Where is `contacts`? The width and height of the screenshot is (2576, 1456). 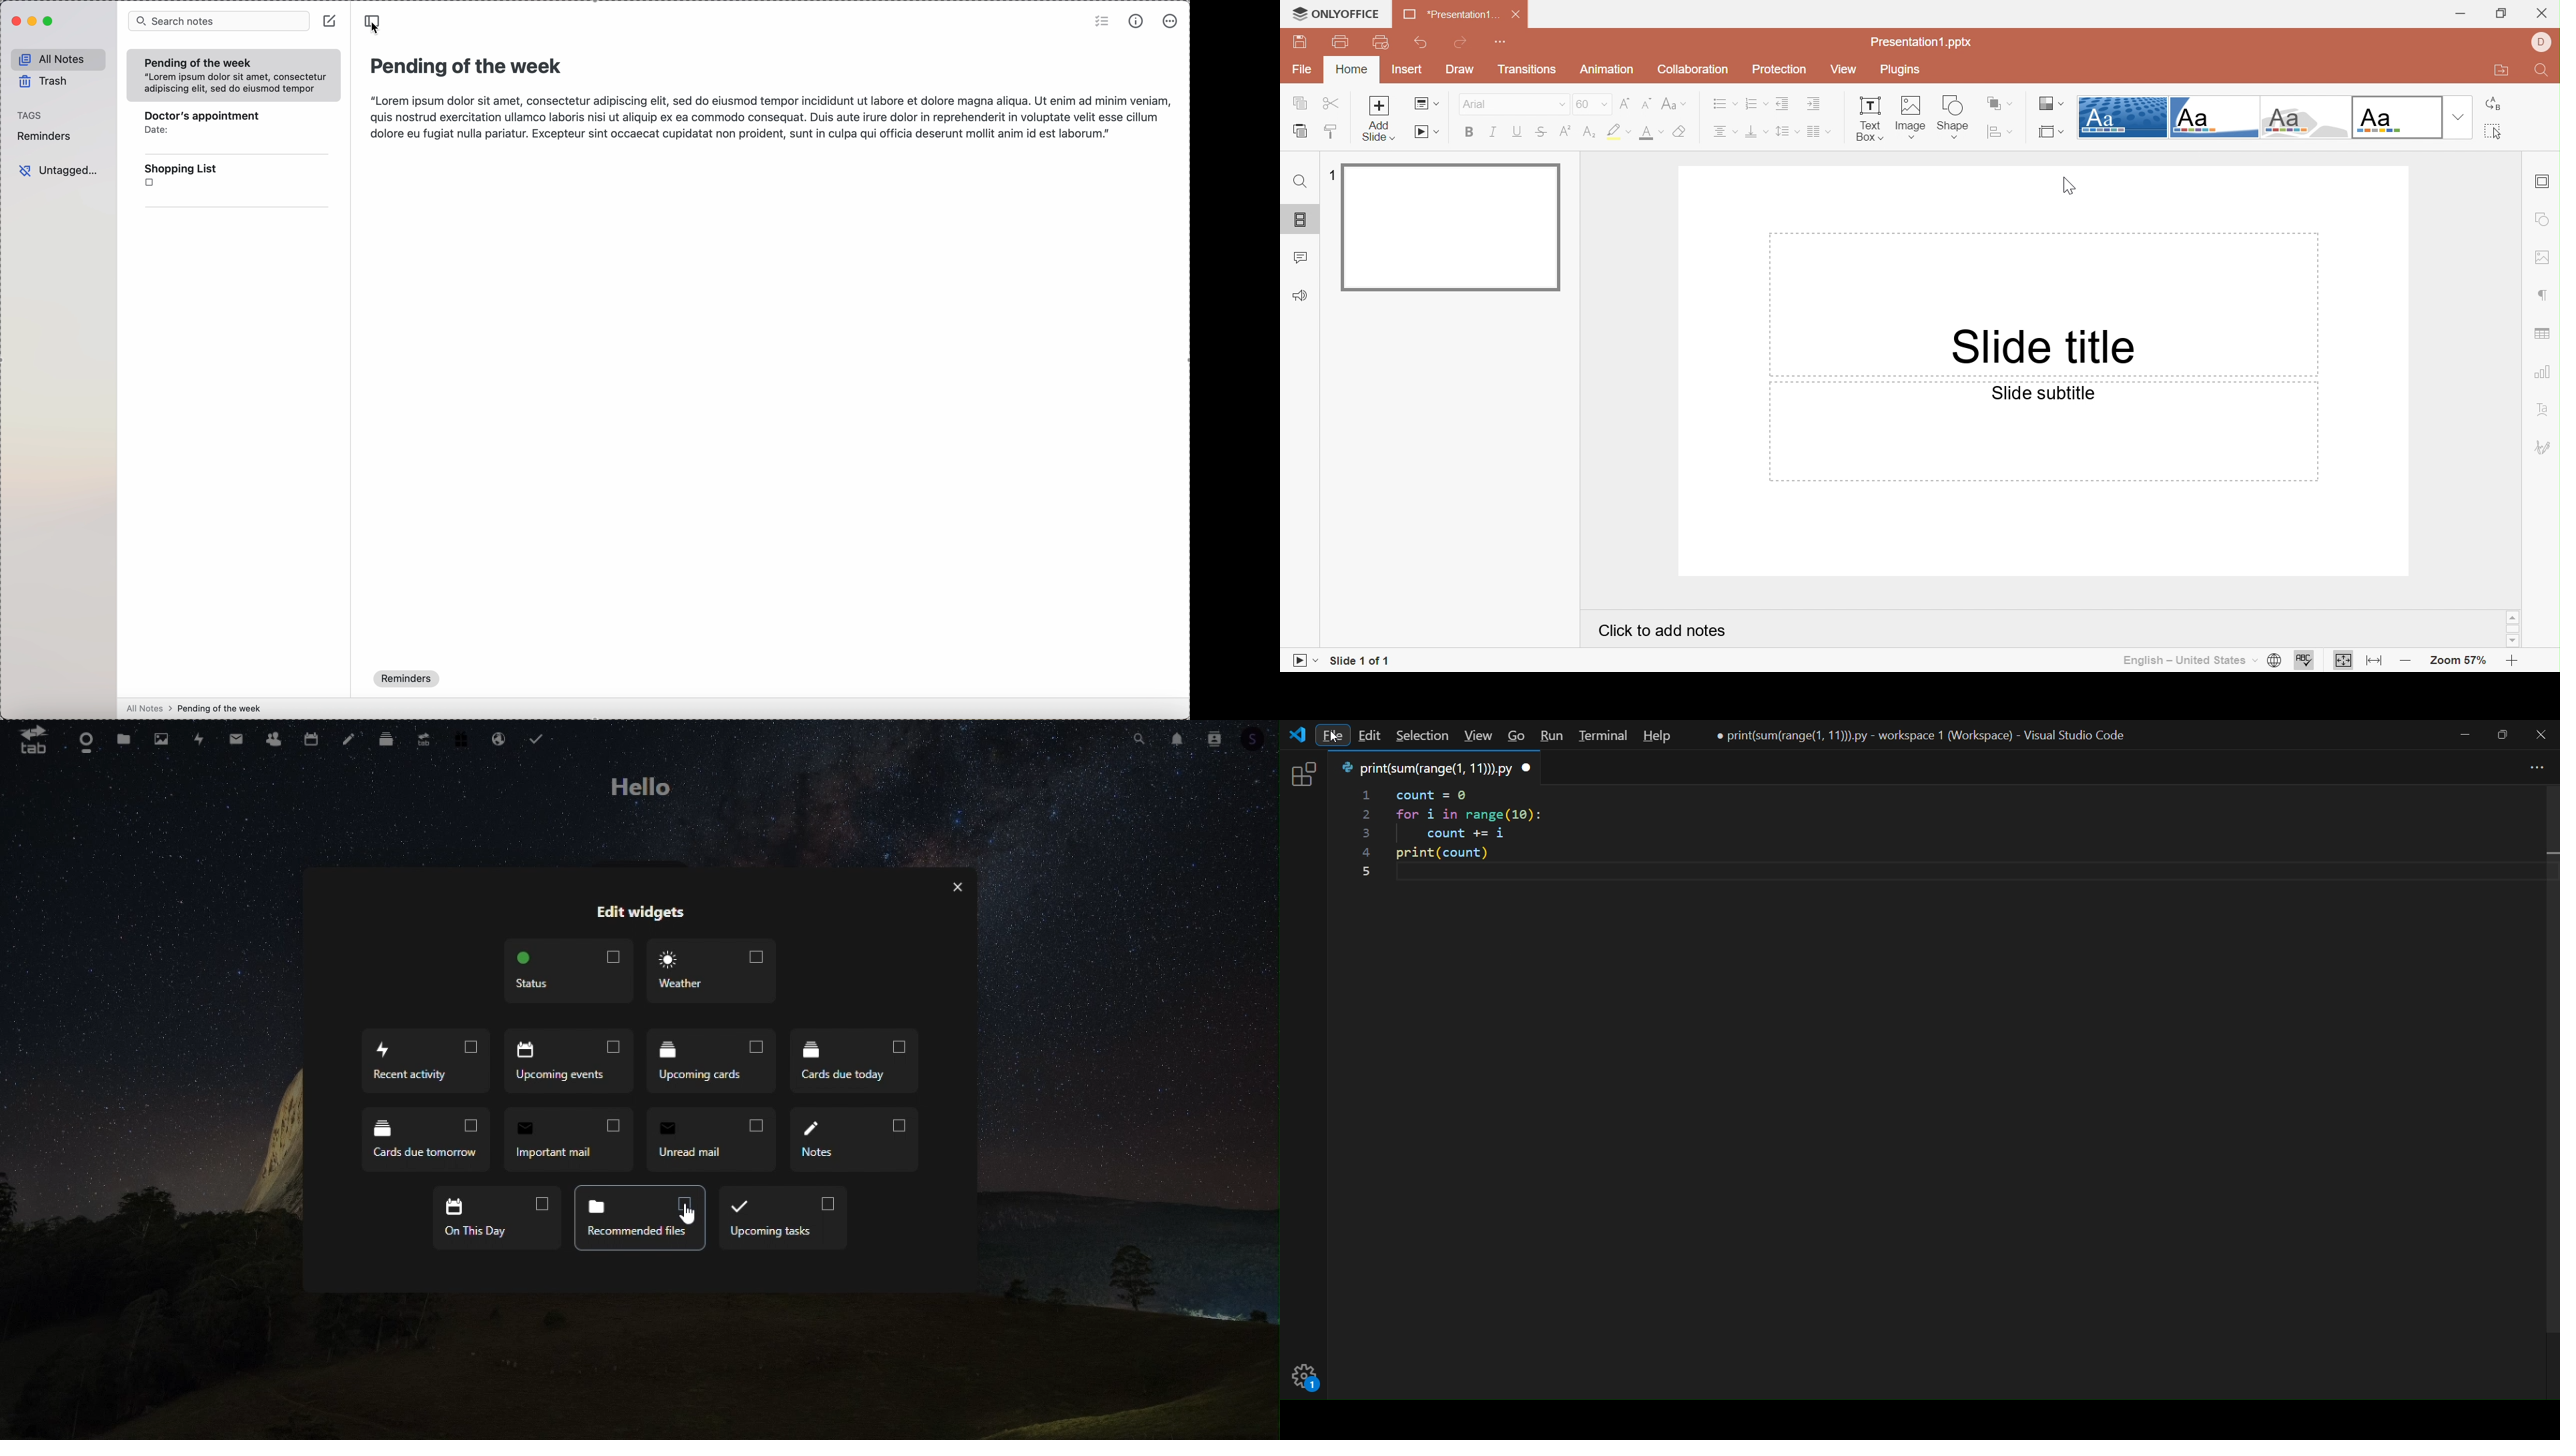
contacts is located at coordinates (274, 738).